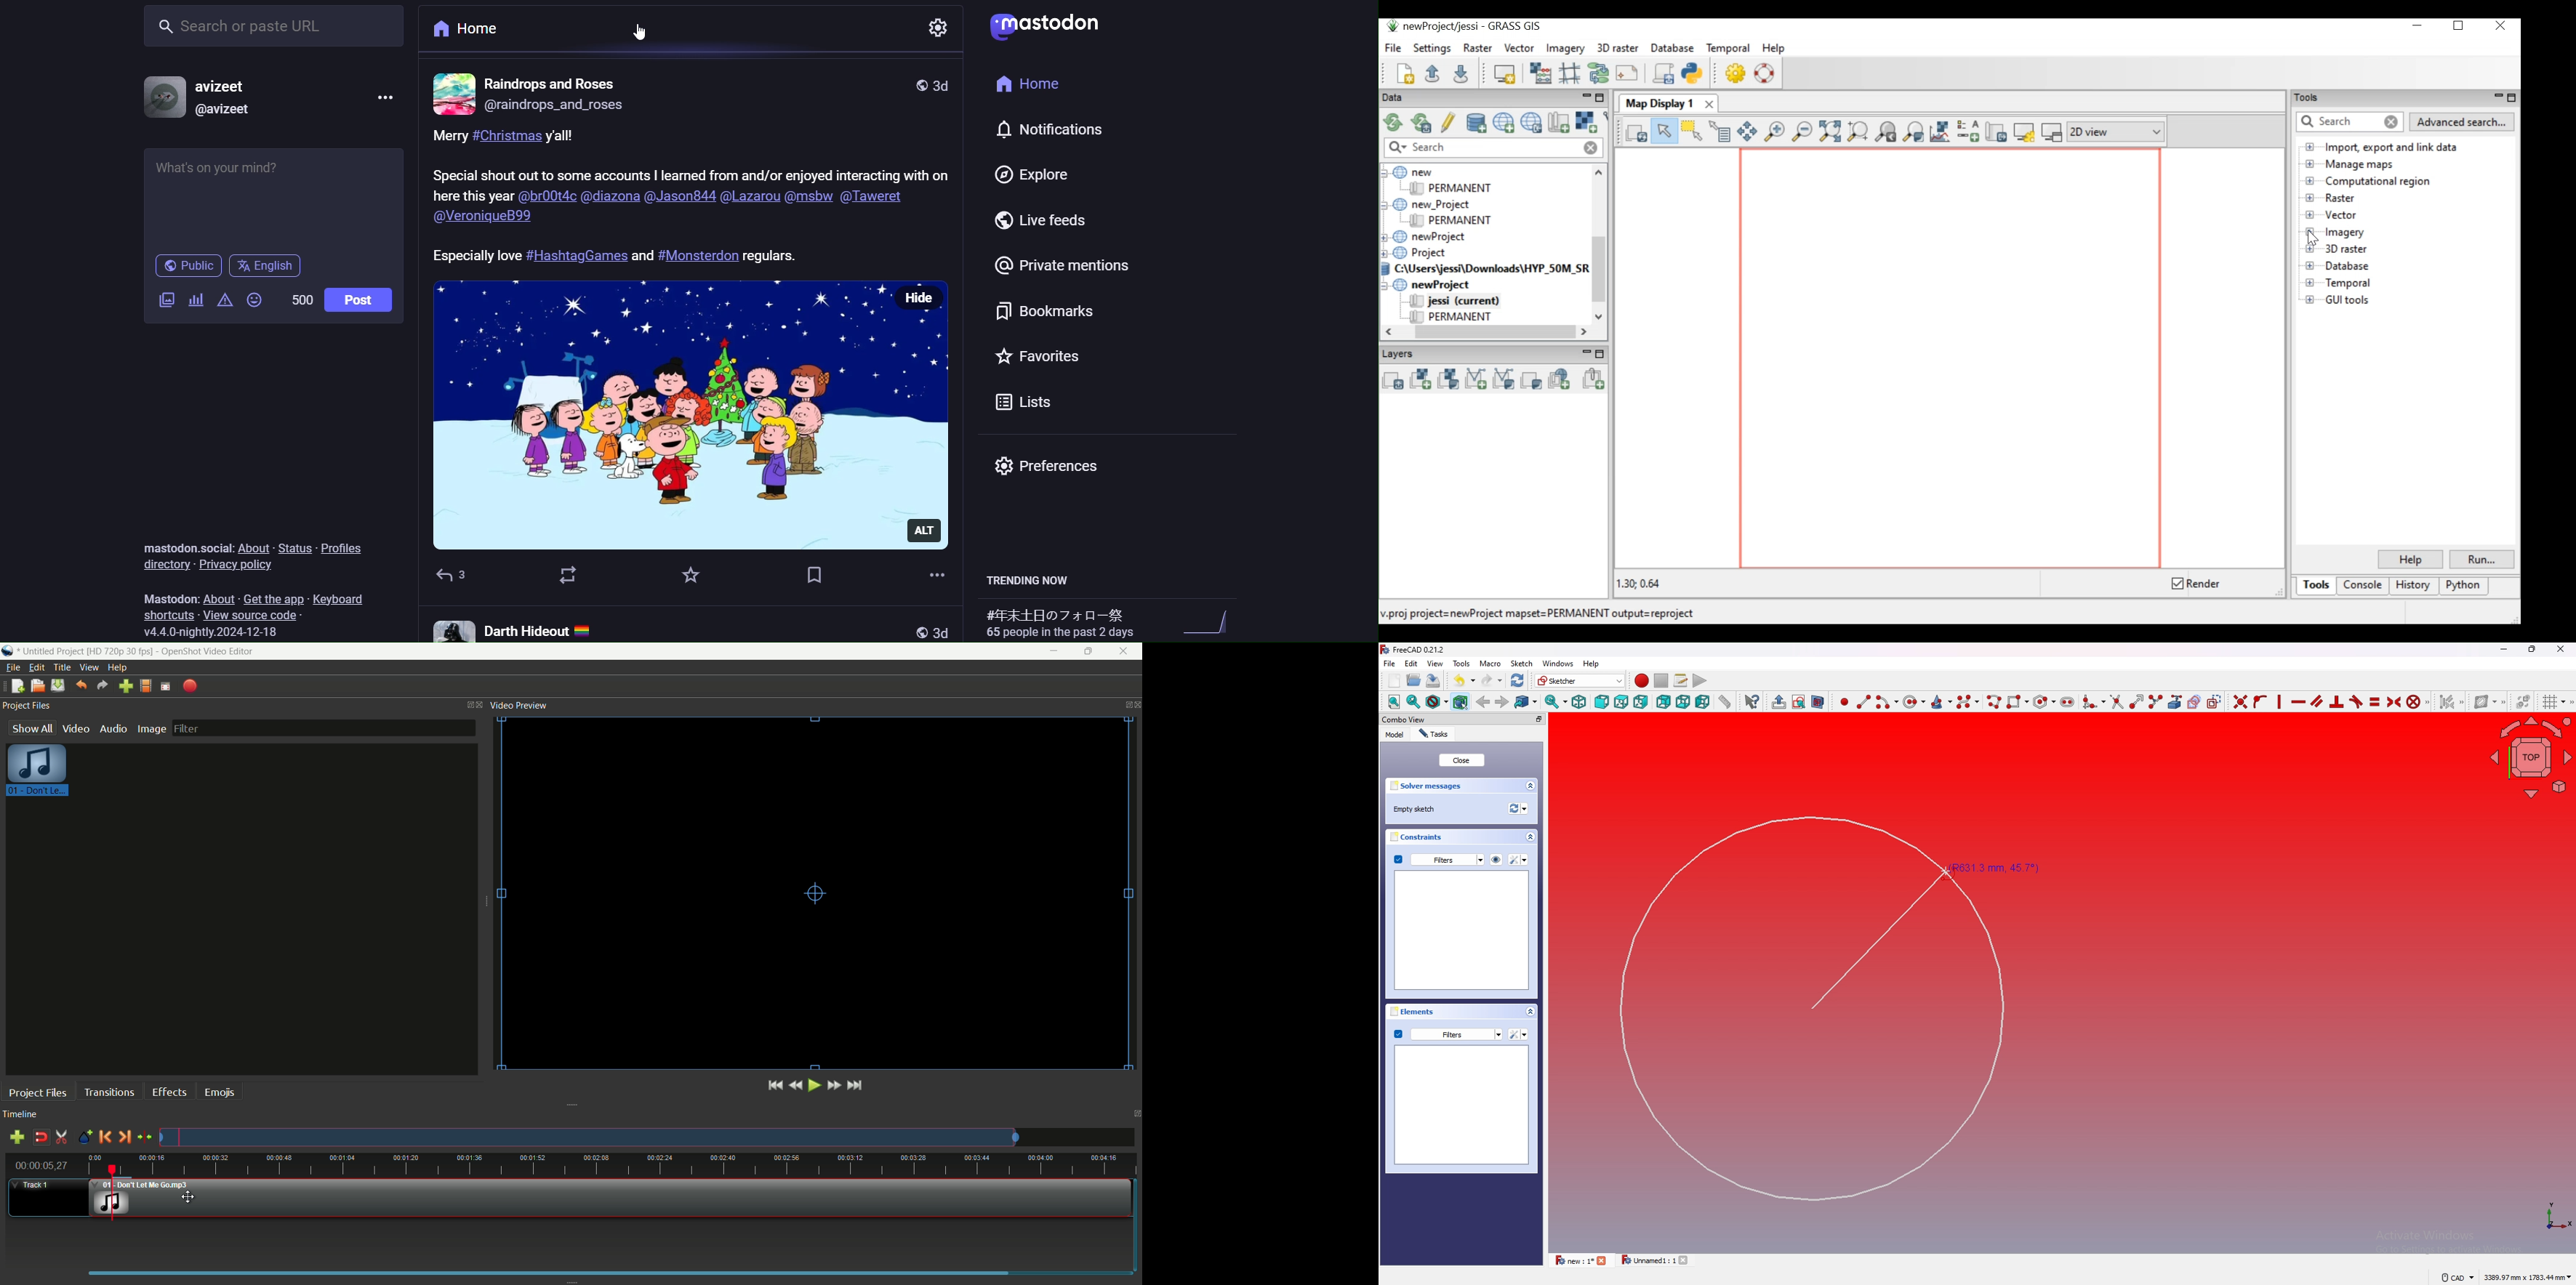 This screenshot has height=1288, width=2576. Describe the element at coordinates (302, 301) in the screenshot. I see `word limit` at that location.